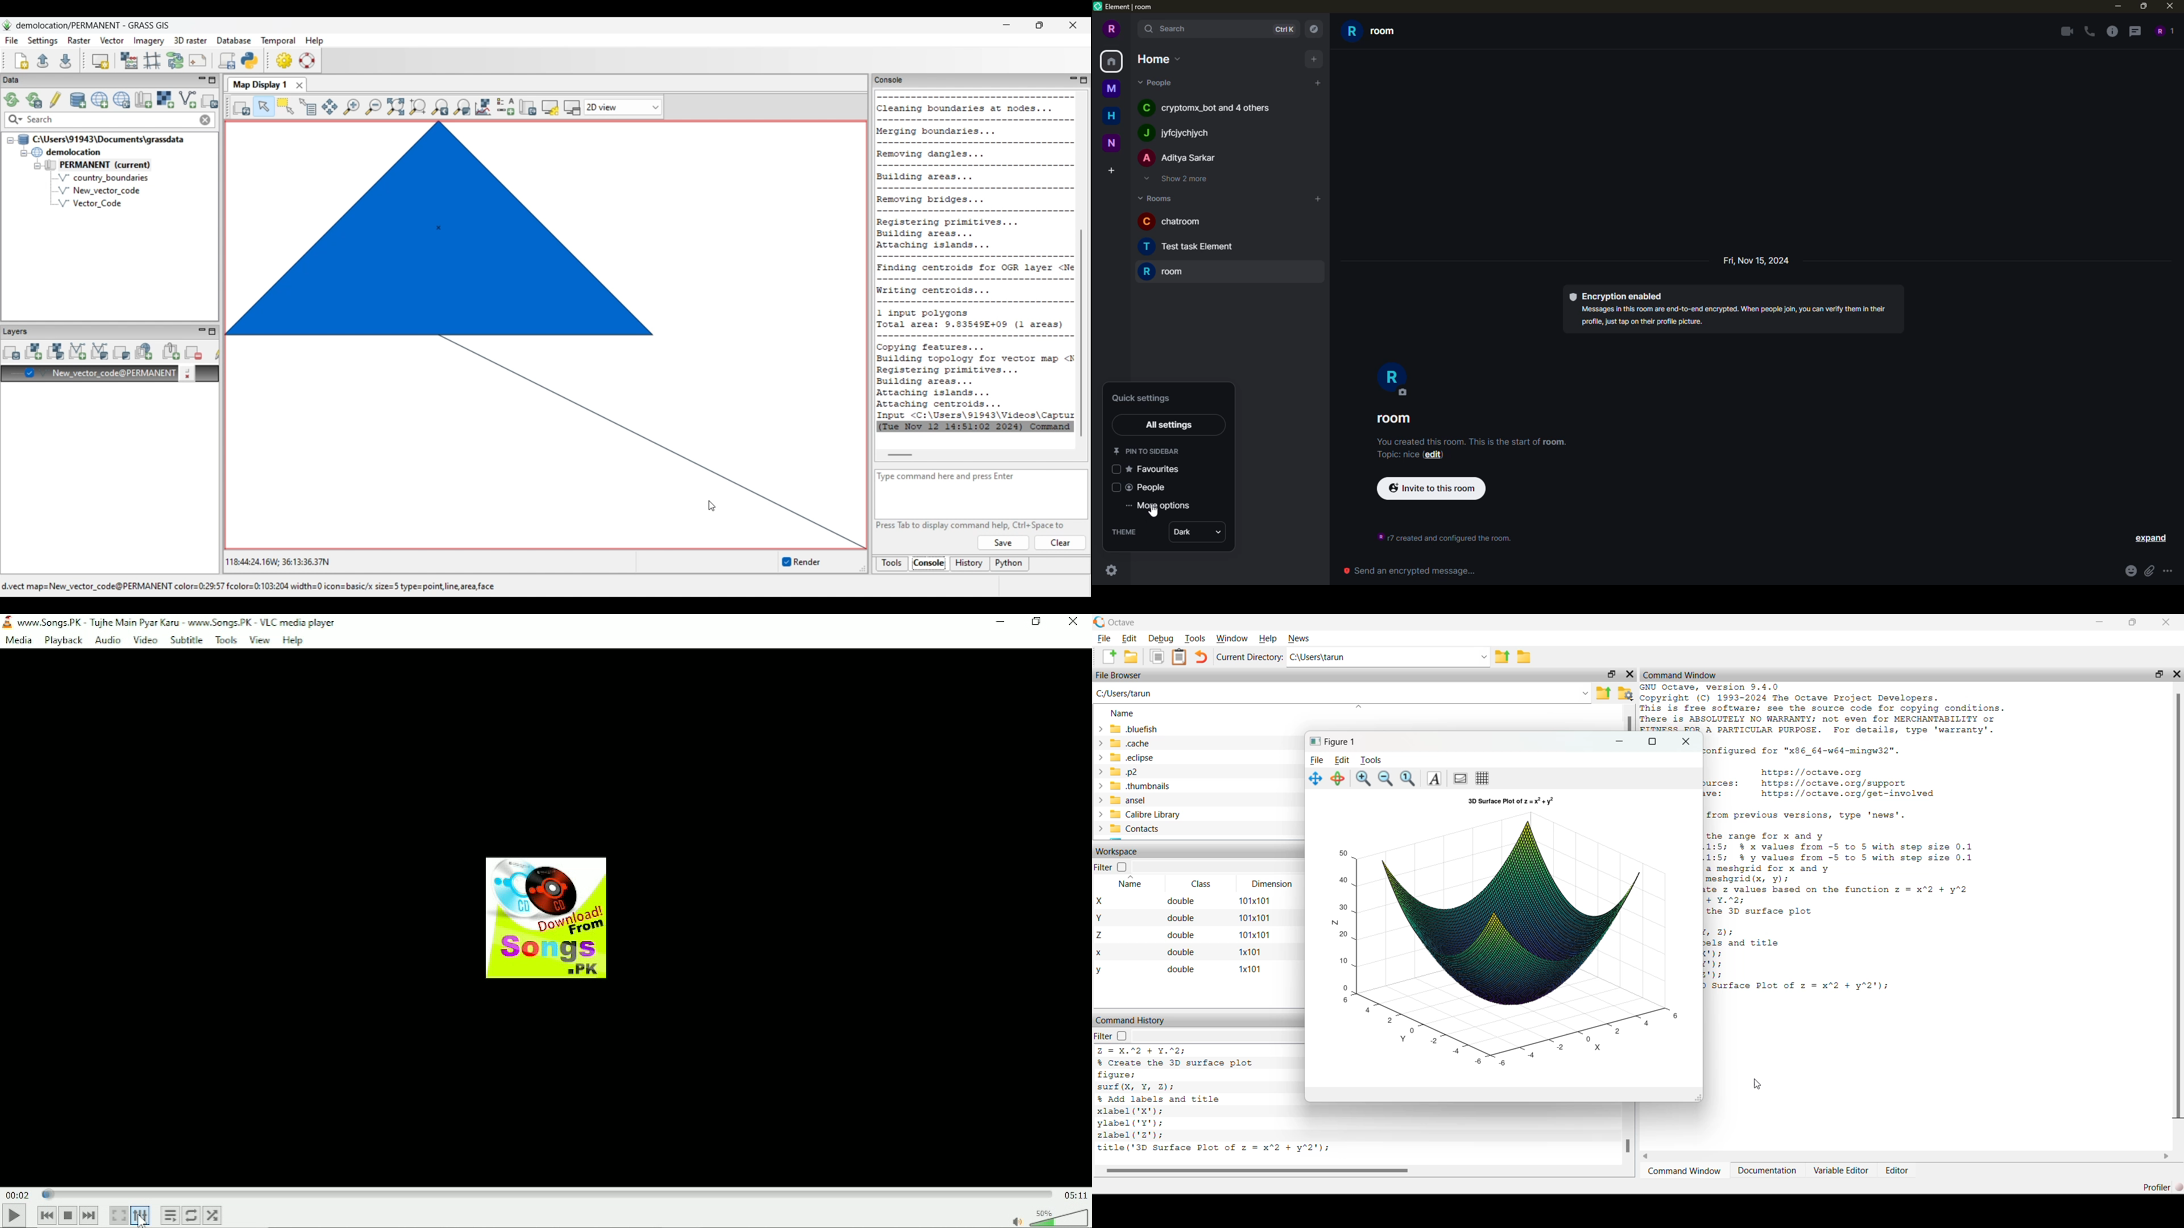  I want to click on Previous, so click(45, 1216).